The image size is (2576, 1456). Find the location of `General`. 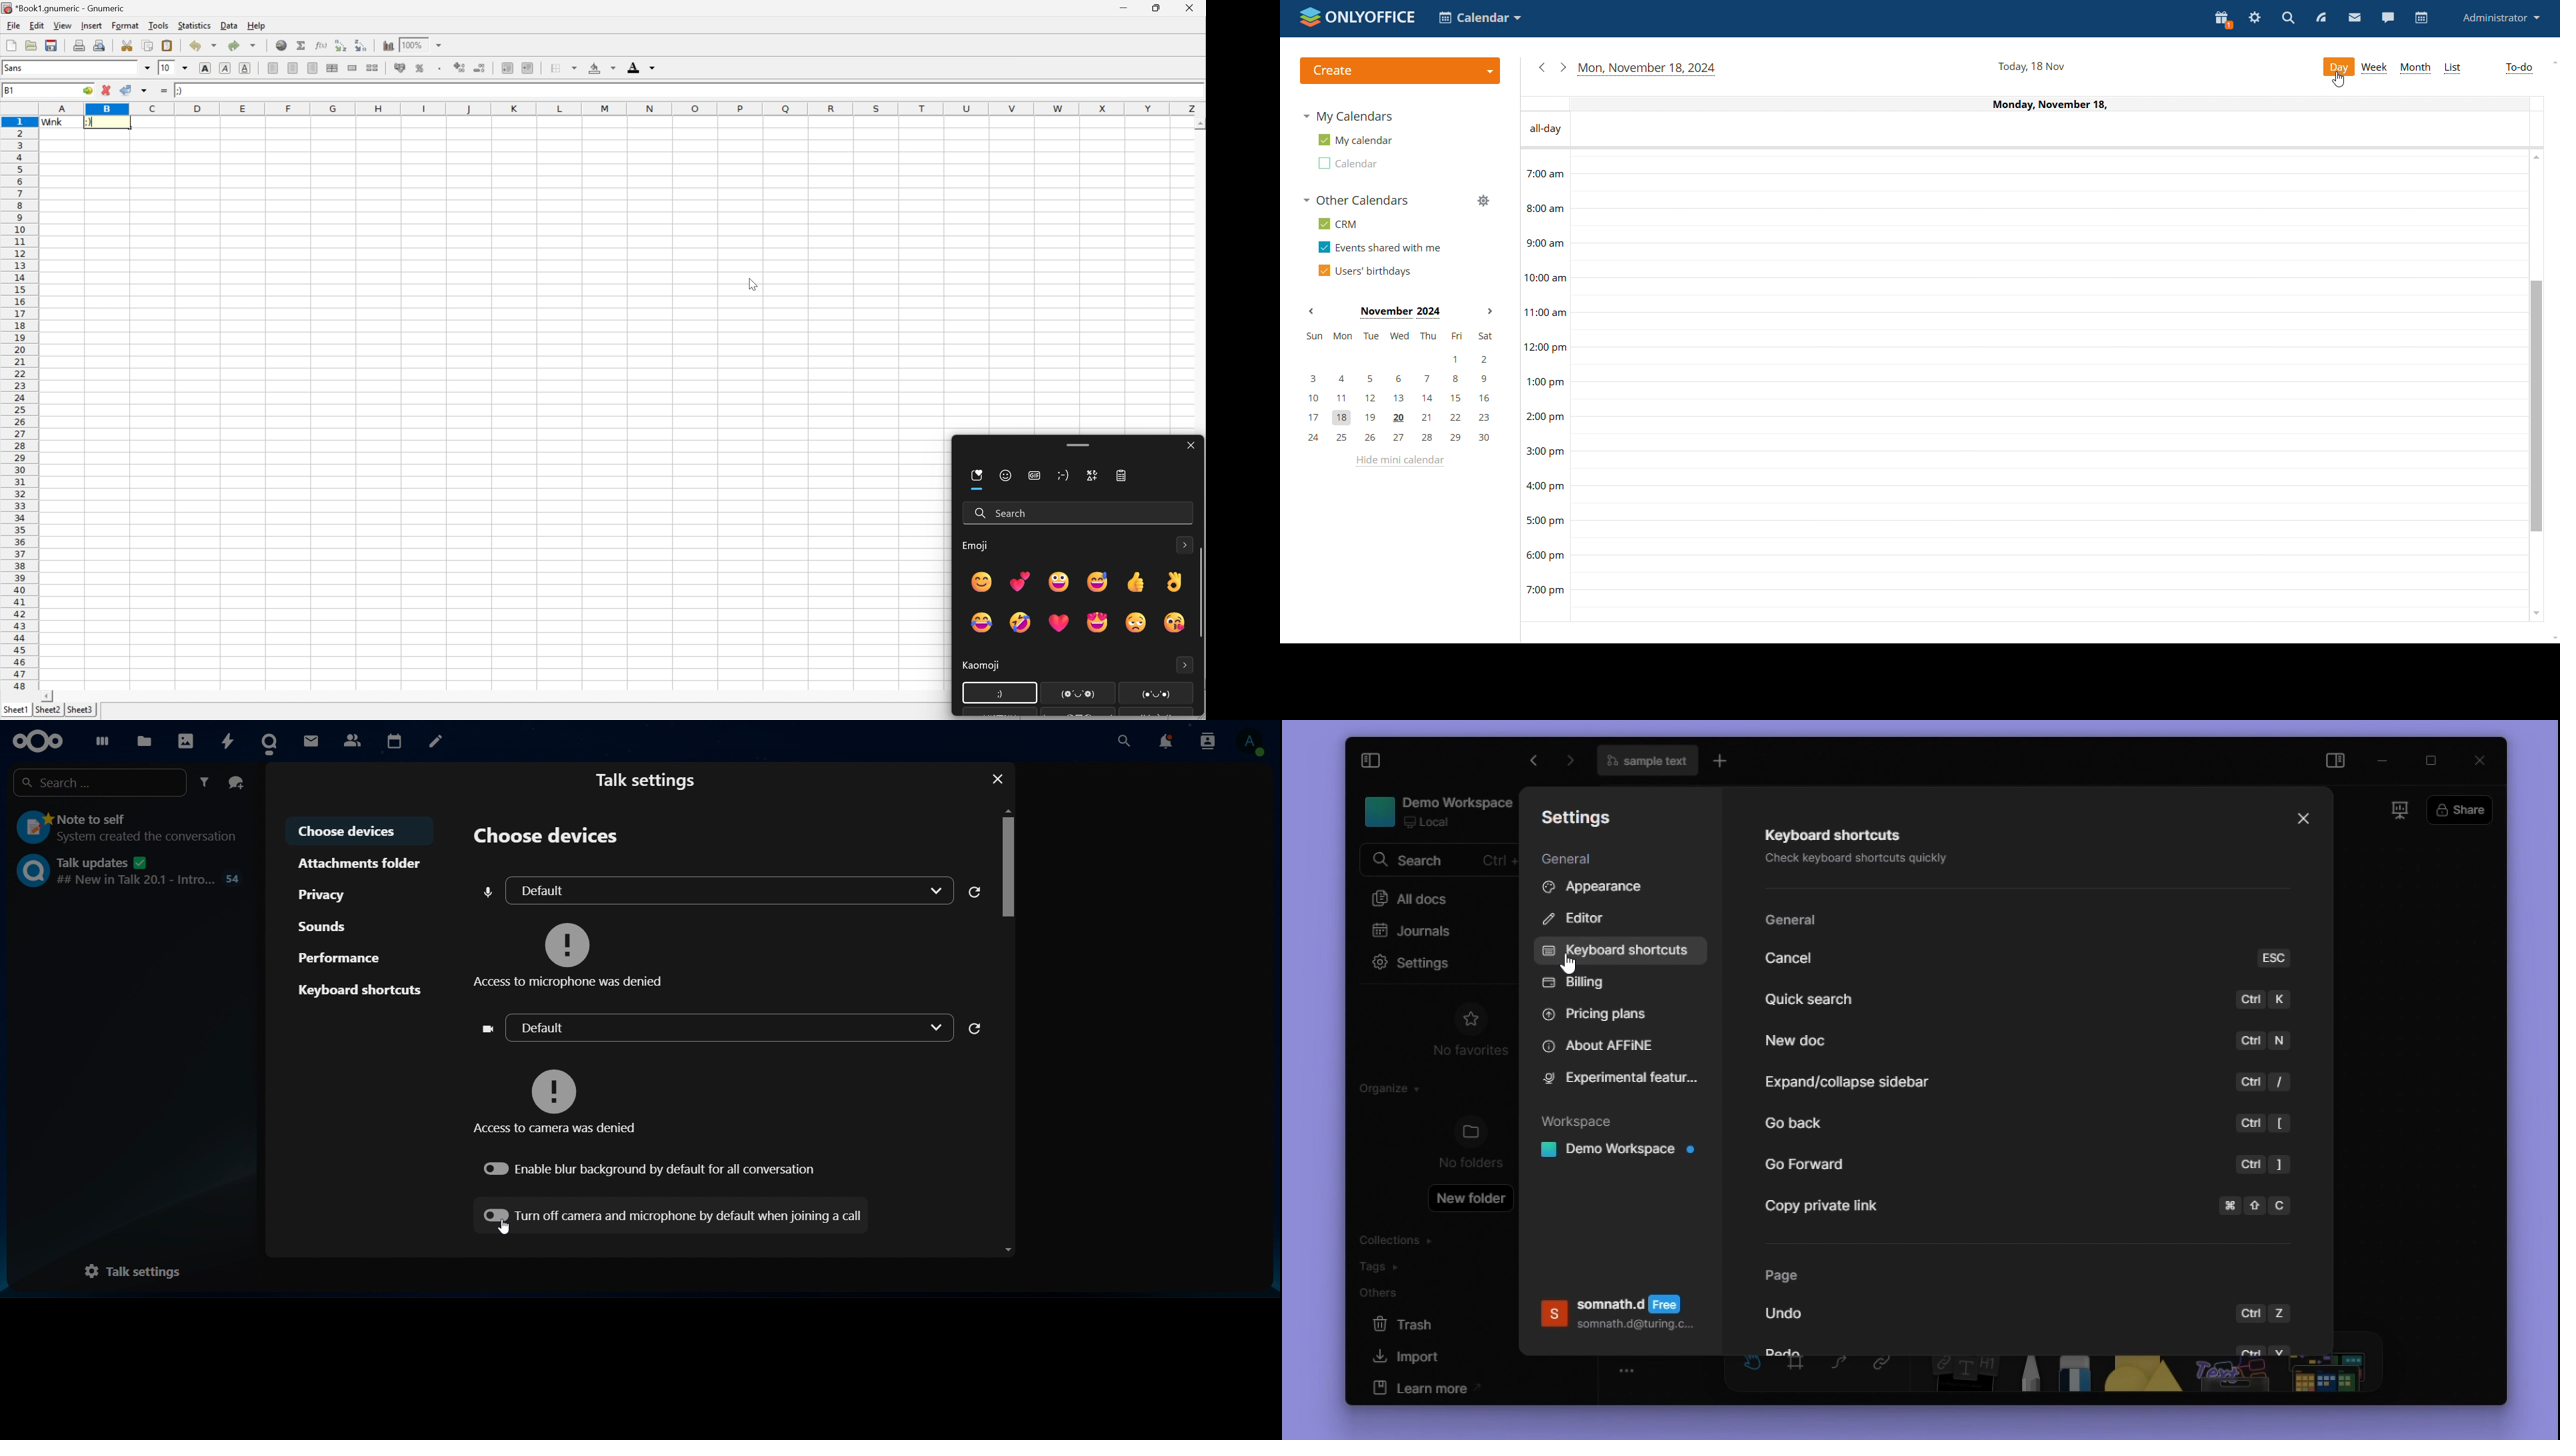

General is located at coordinates (1795, 922).